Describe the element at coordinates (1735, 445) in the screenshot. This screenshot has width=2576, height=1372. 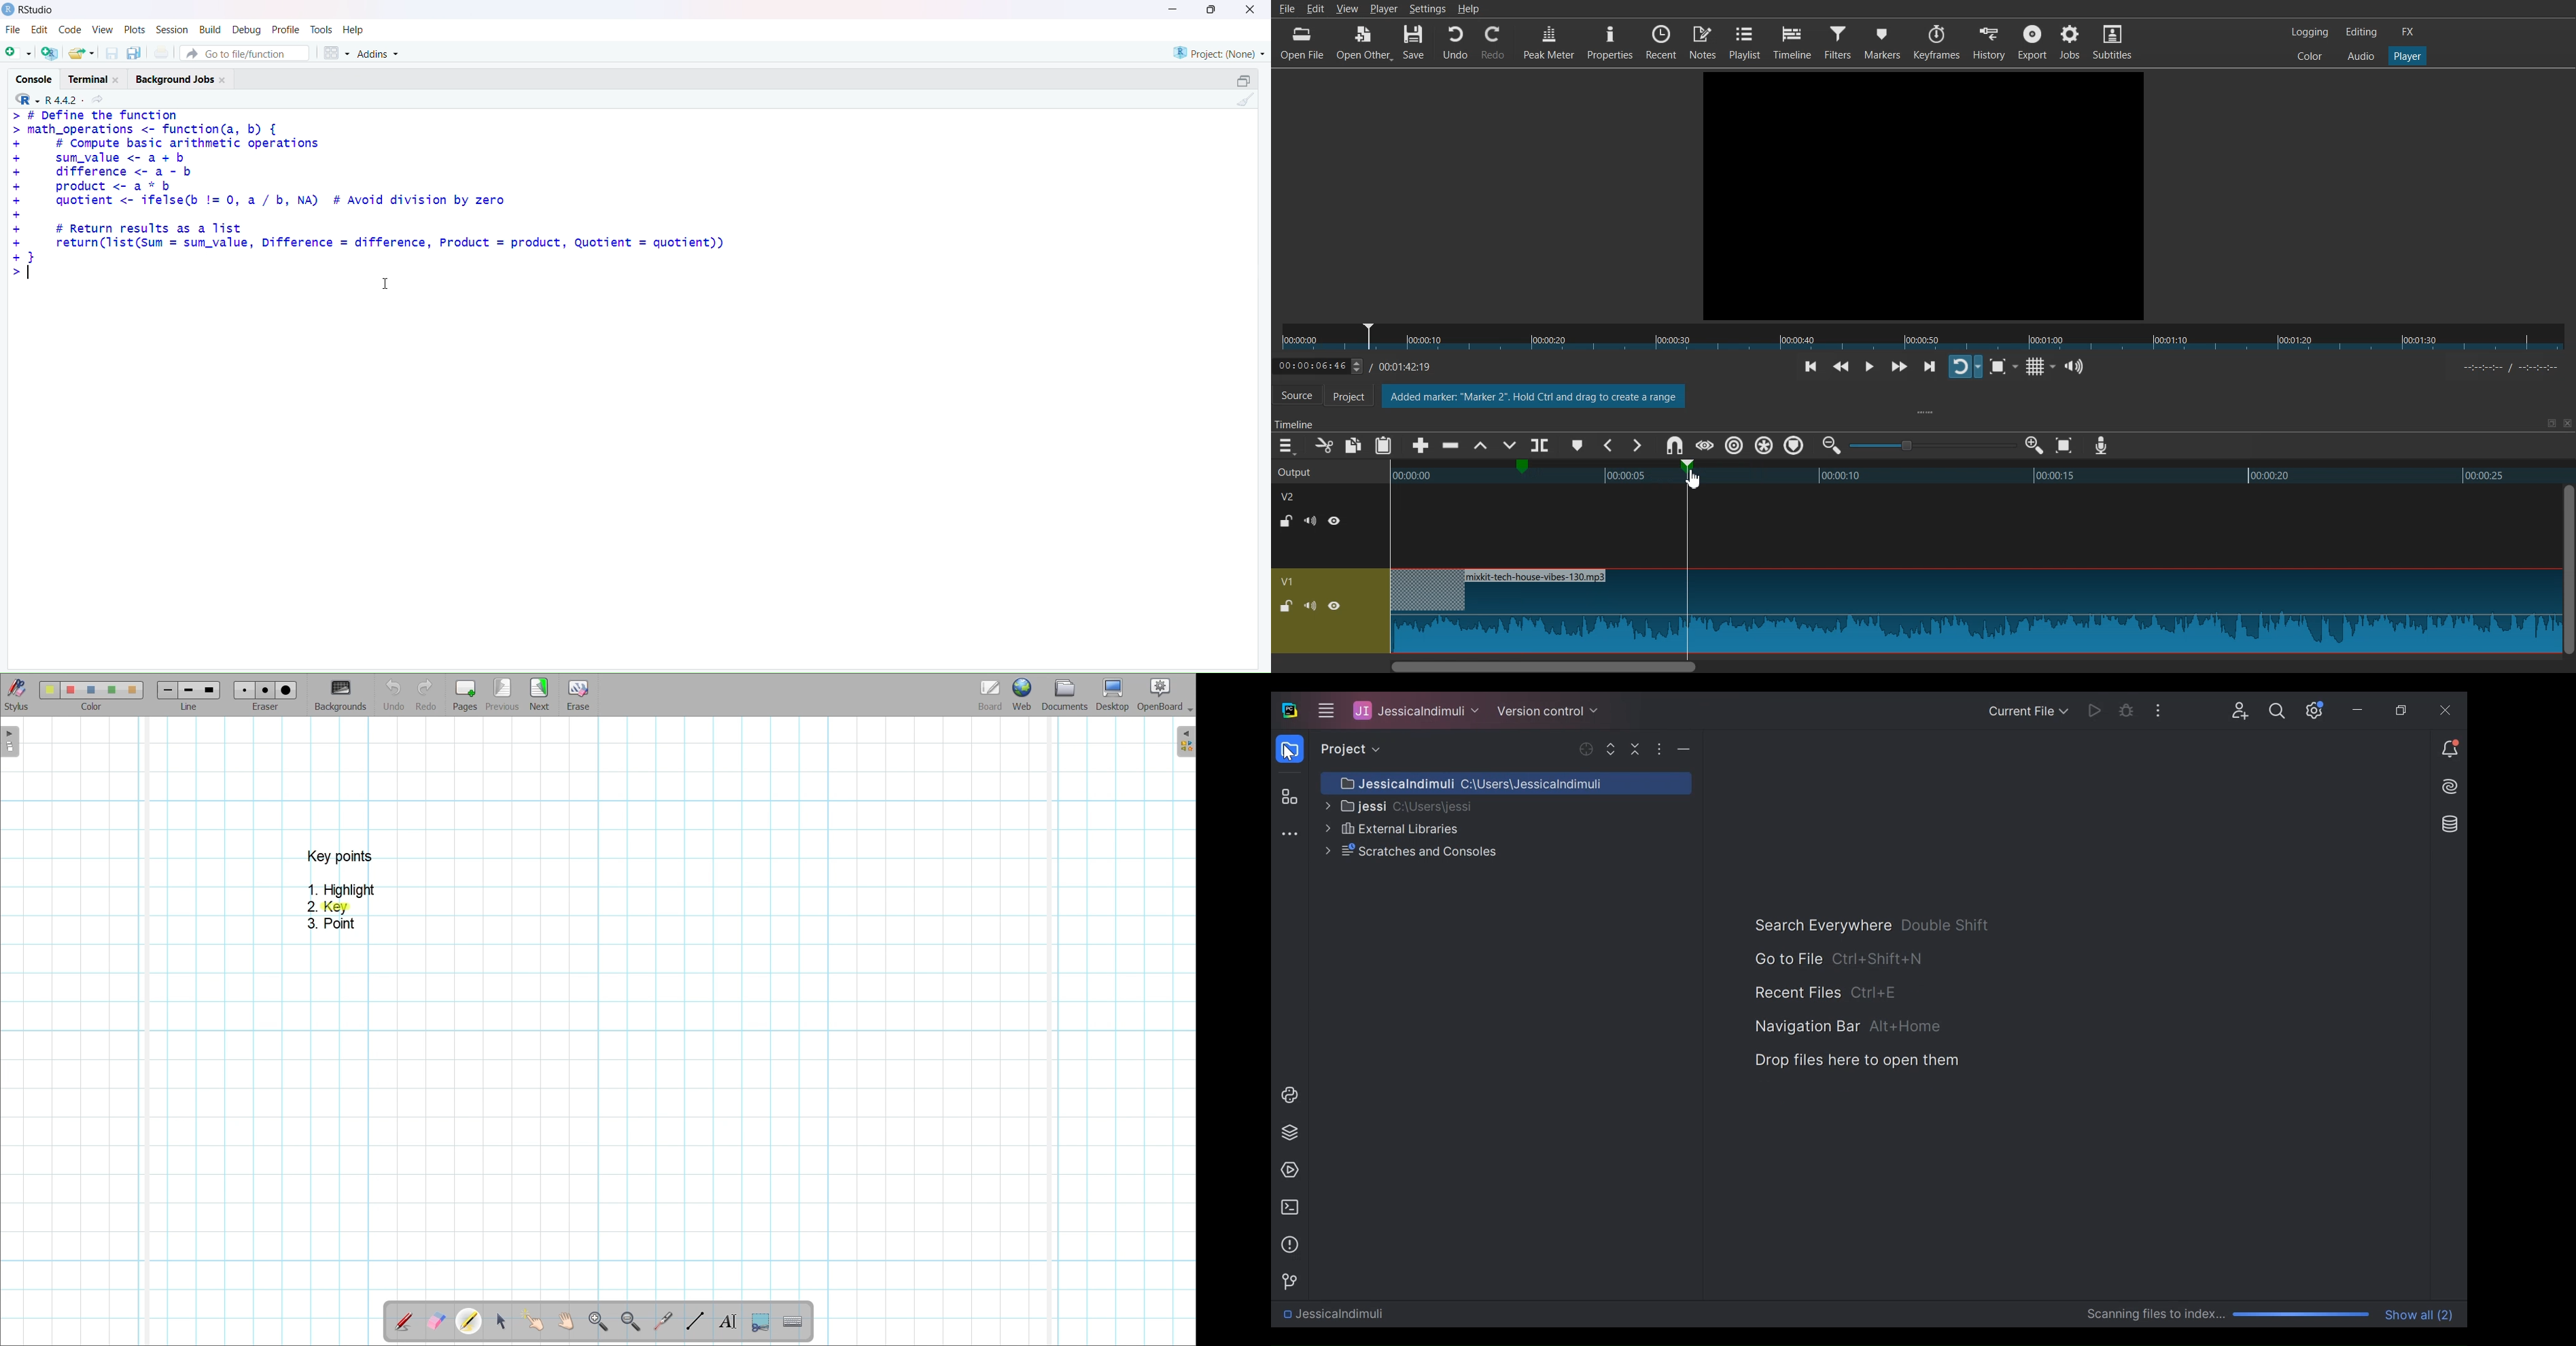
I see `Ripple` at that location.